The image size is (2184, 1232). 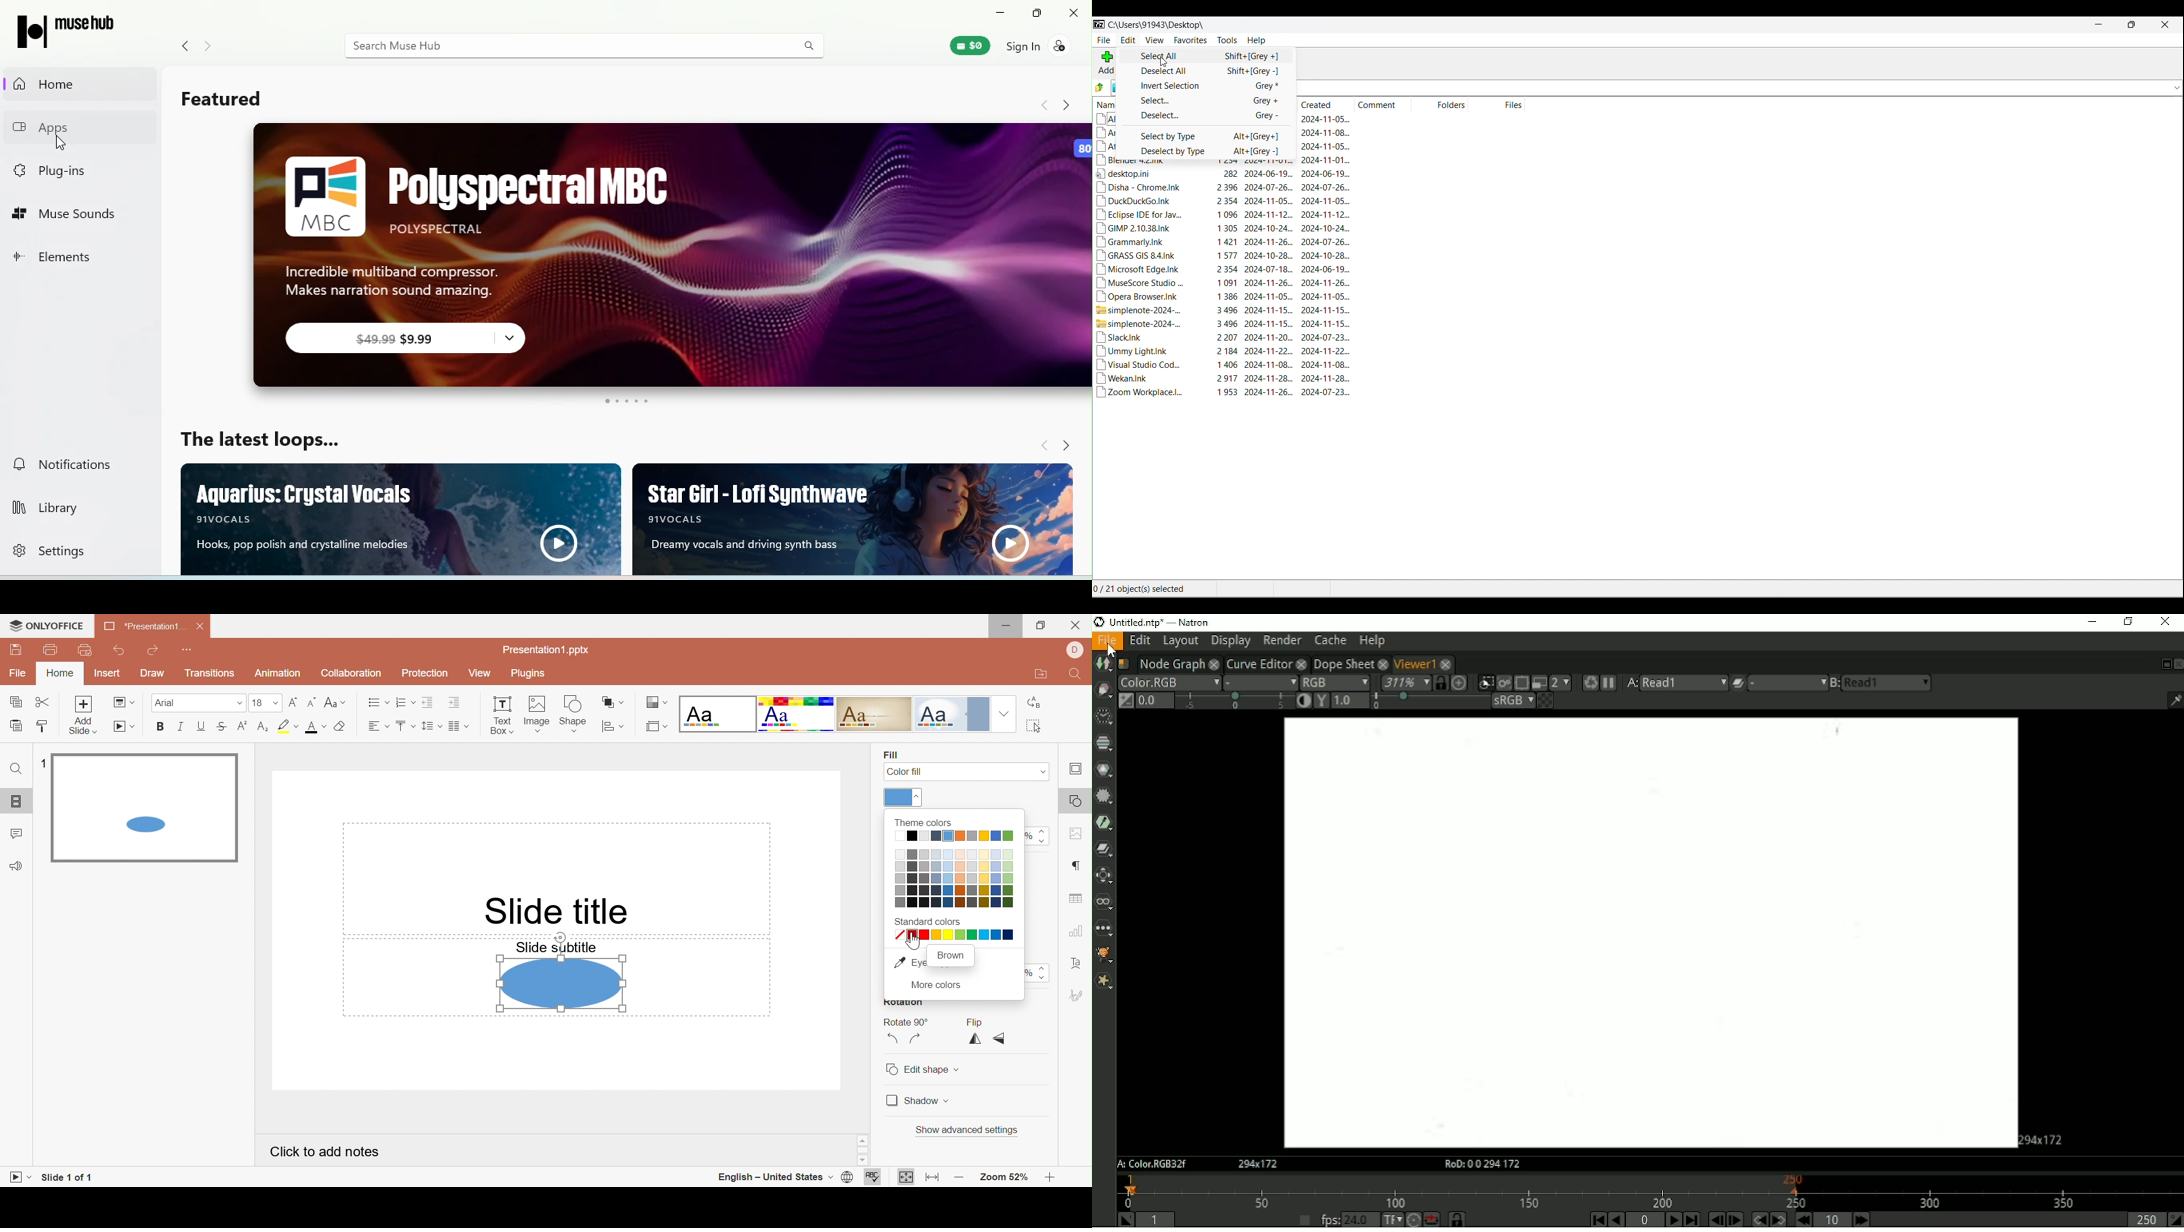 What do you see at coordinates (772, 1178) in the screenshot?
I see `English - United States` at bounding box center [772, 1178].